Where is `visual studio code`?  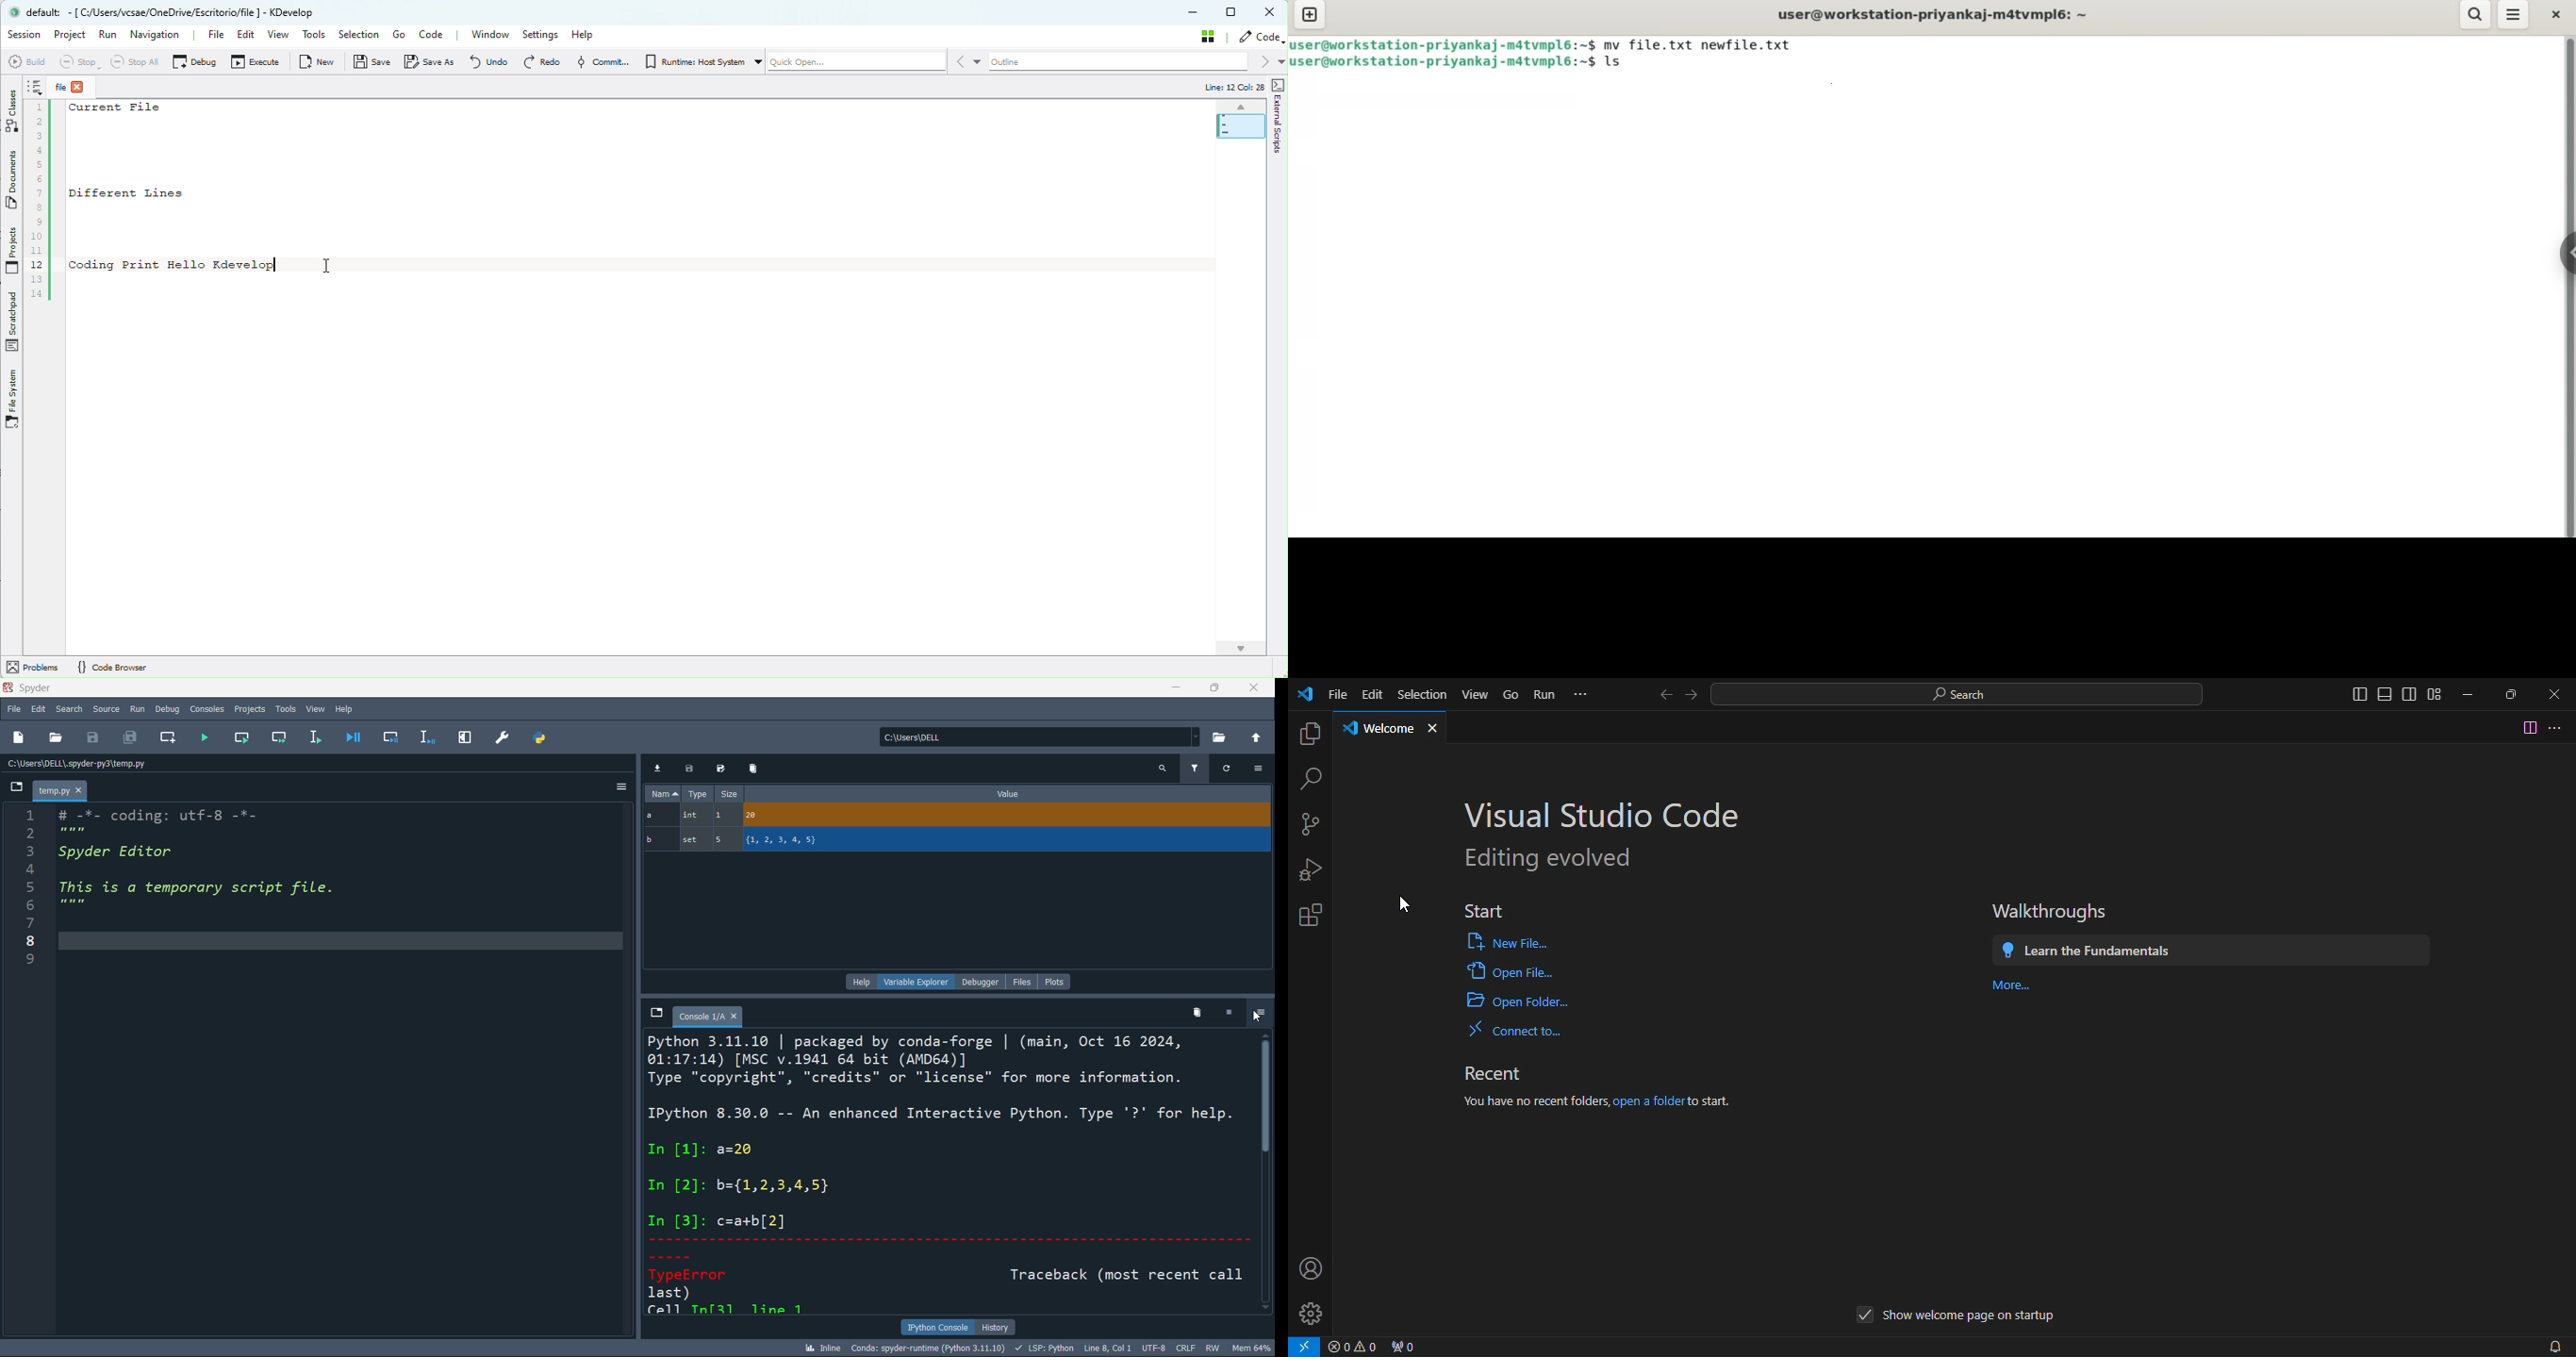 visual studio code is located at coordinates (1610, 810).